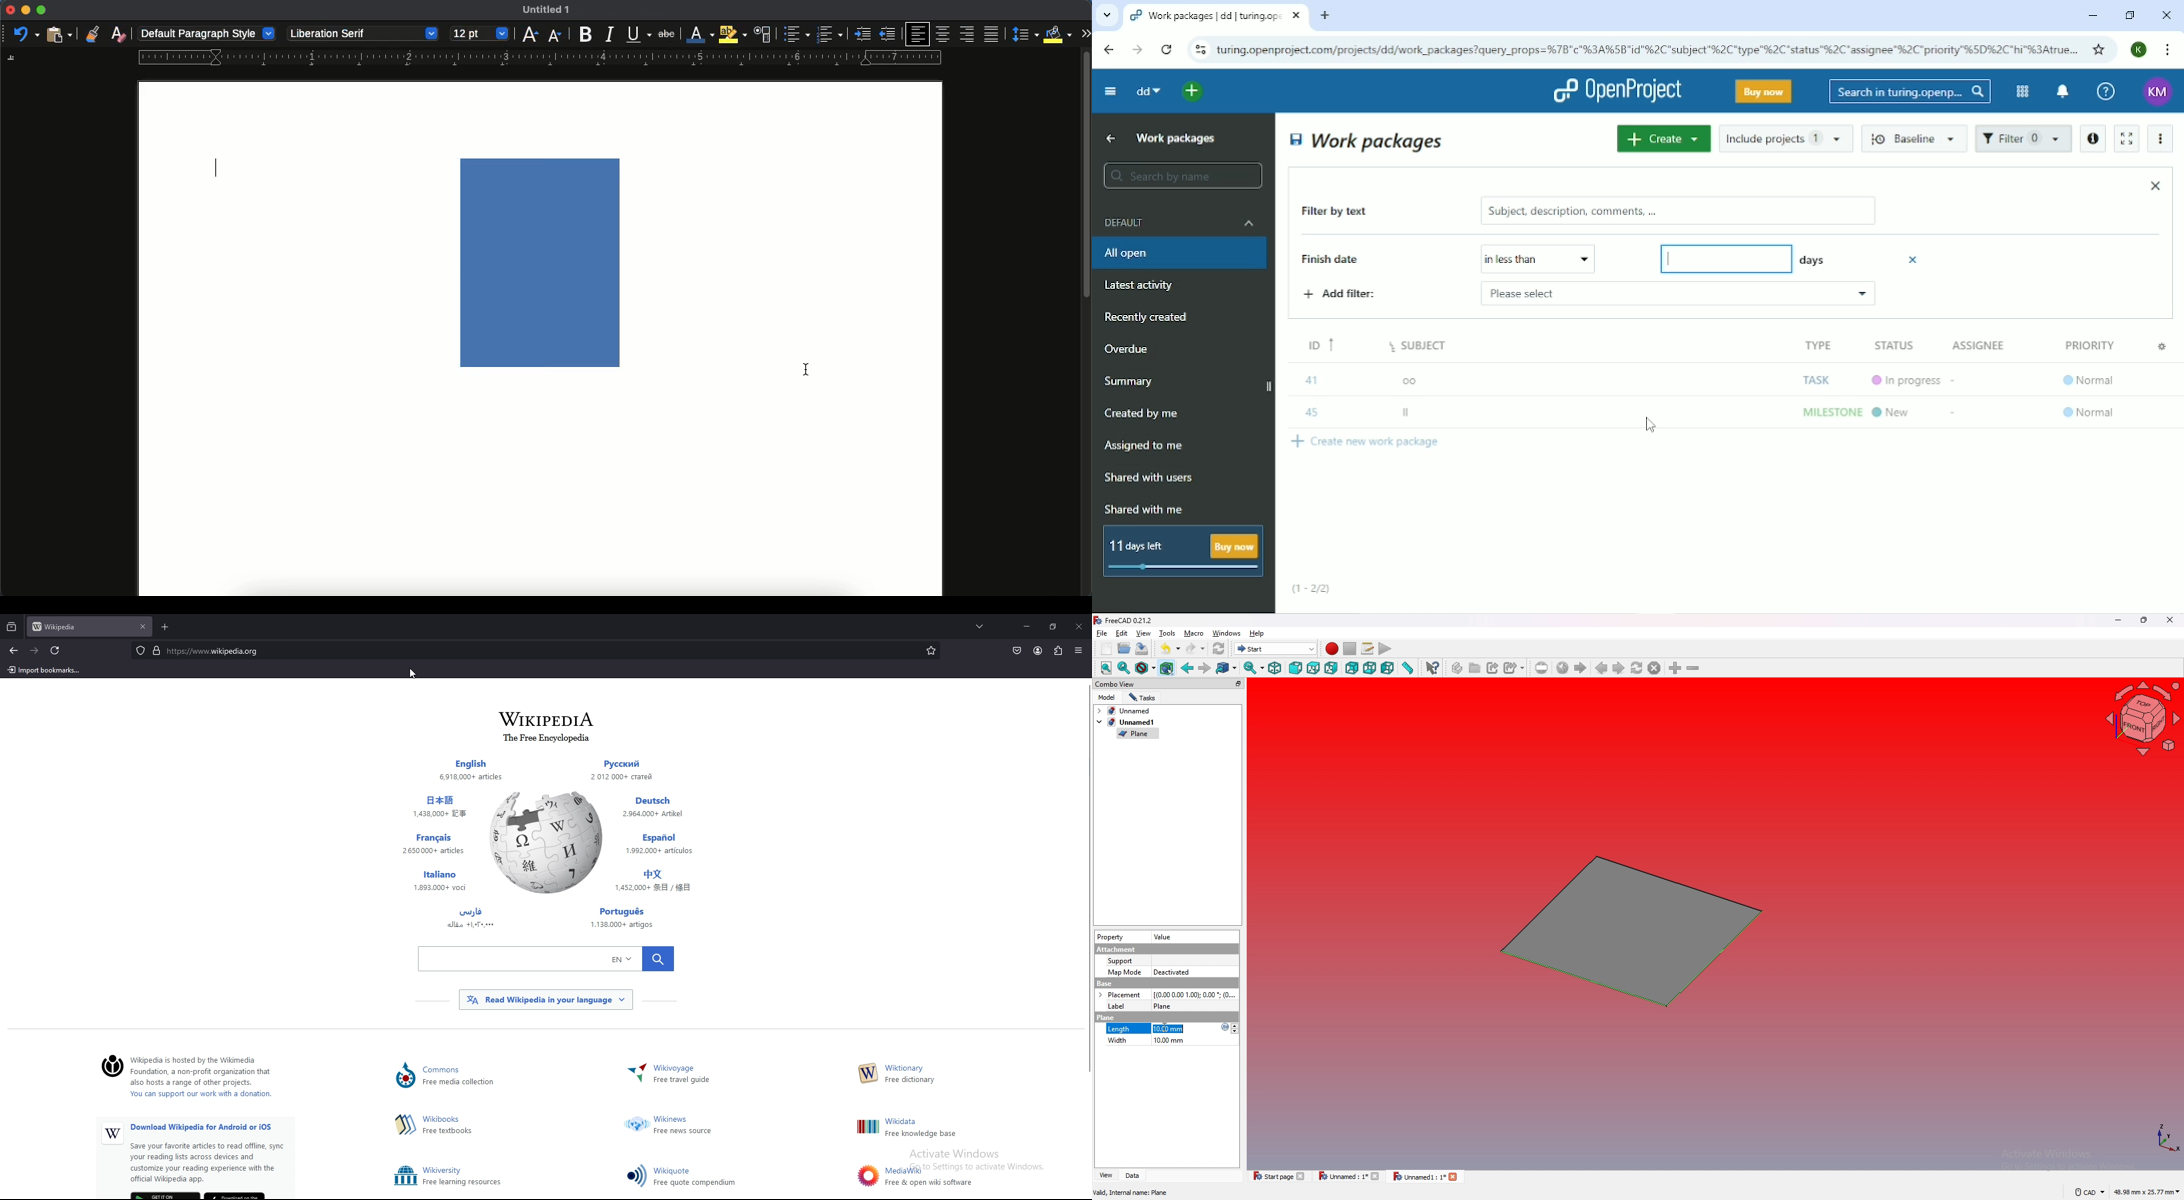 This screenshot has height=1204, width=2184. I want to click on stop loading, so click(1654, 668).